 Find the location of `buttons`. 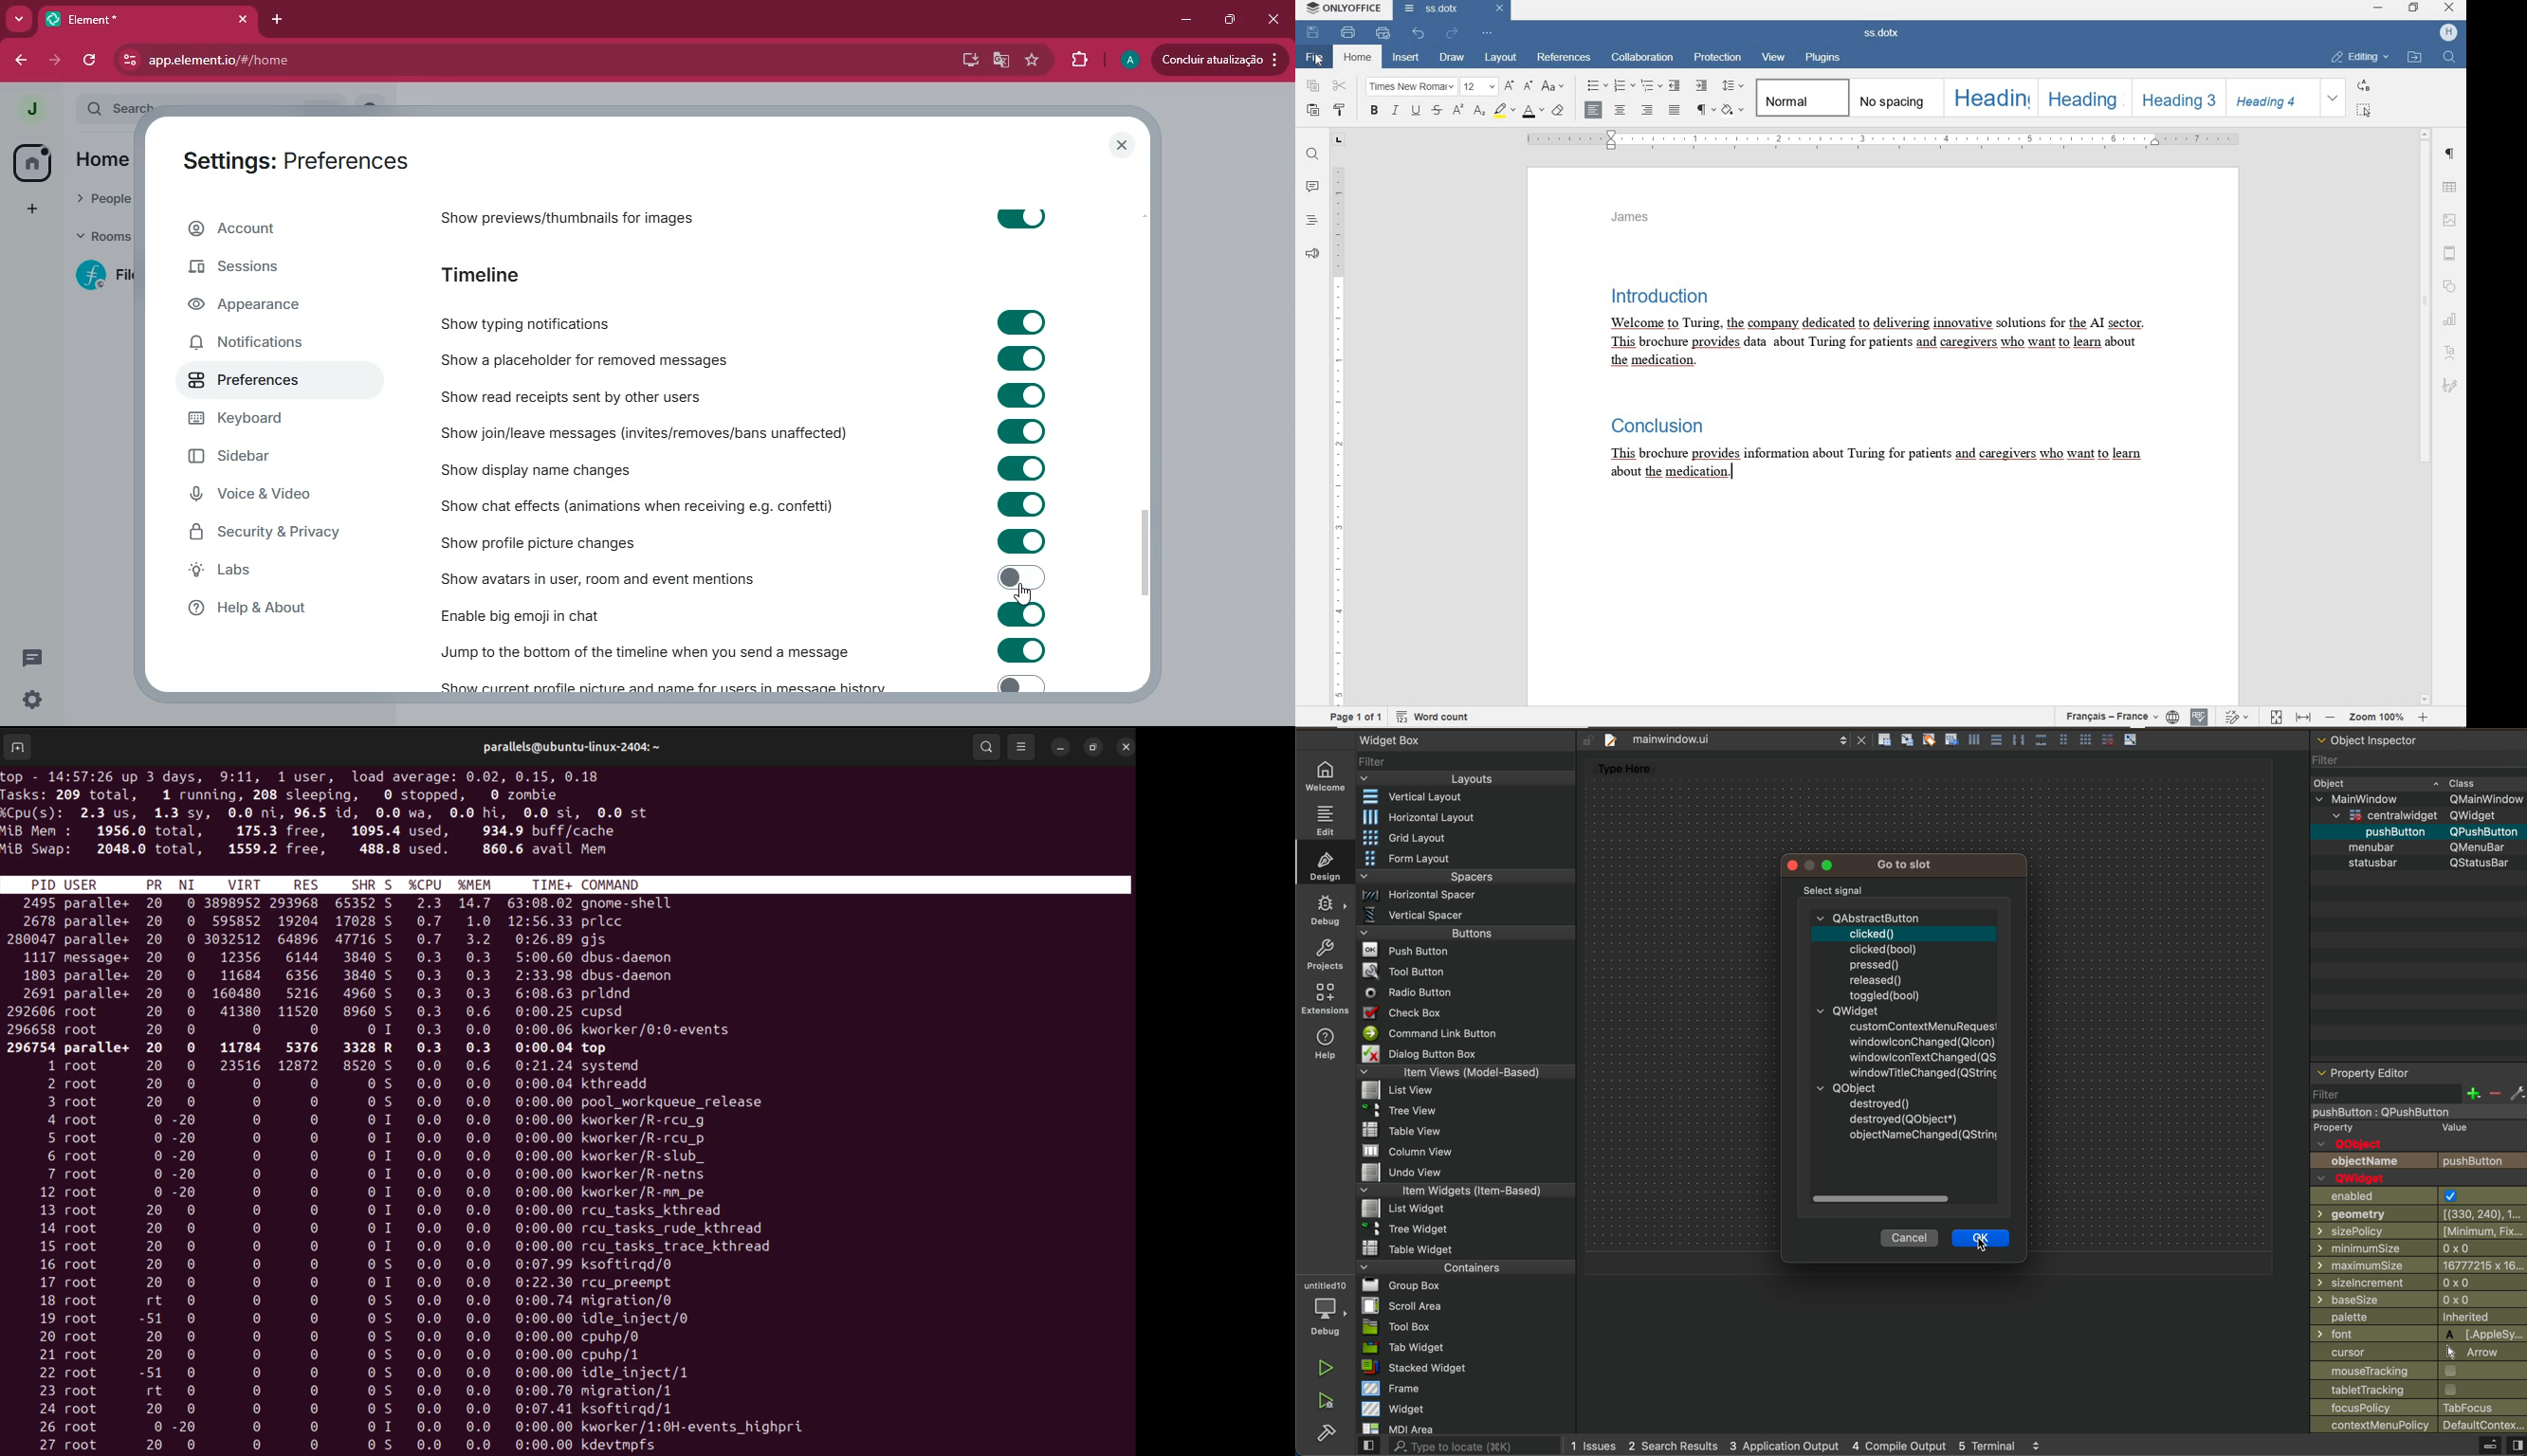

buttons is located at coordinates (1464, 933).